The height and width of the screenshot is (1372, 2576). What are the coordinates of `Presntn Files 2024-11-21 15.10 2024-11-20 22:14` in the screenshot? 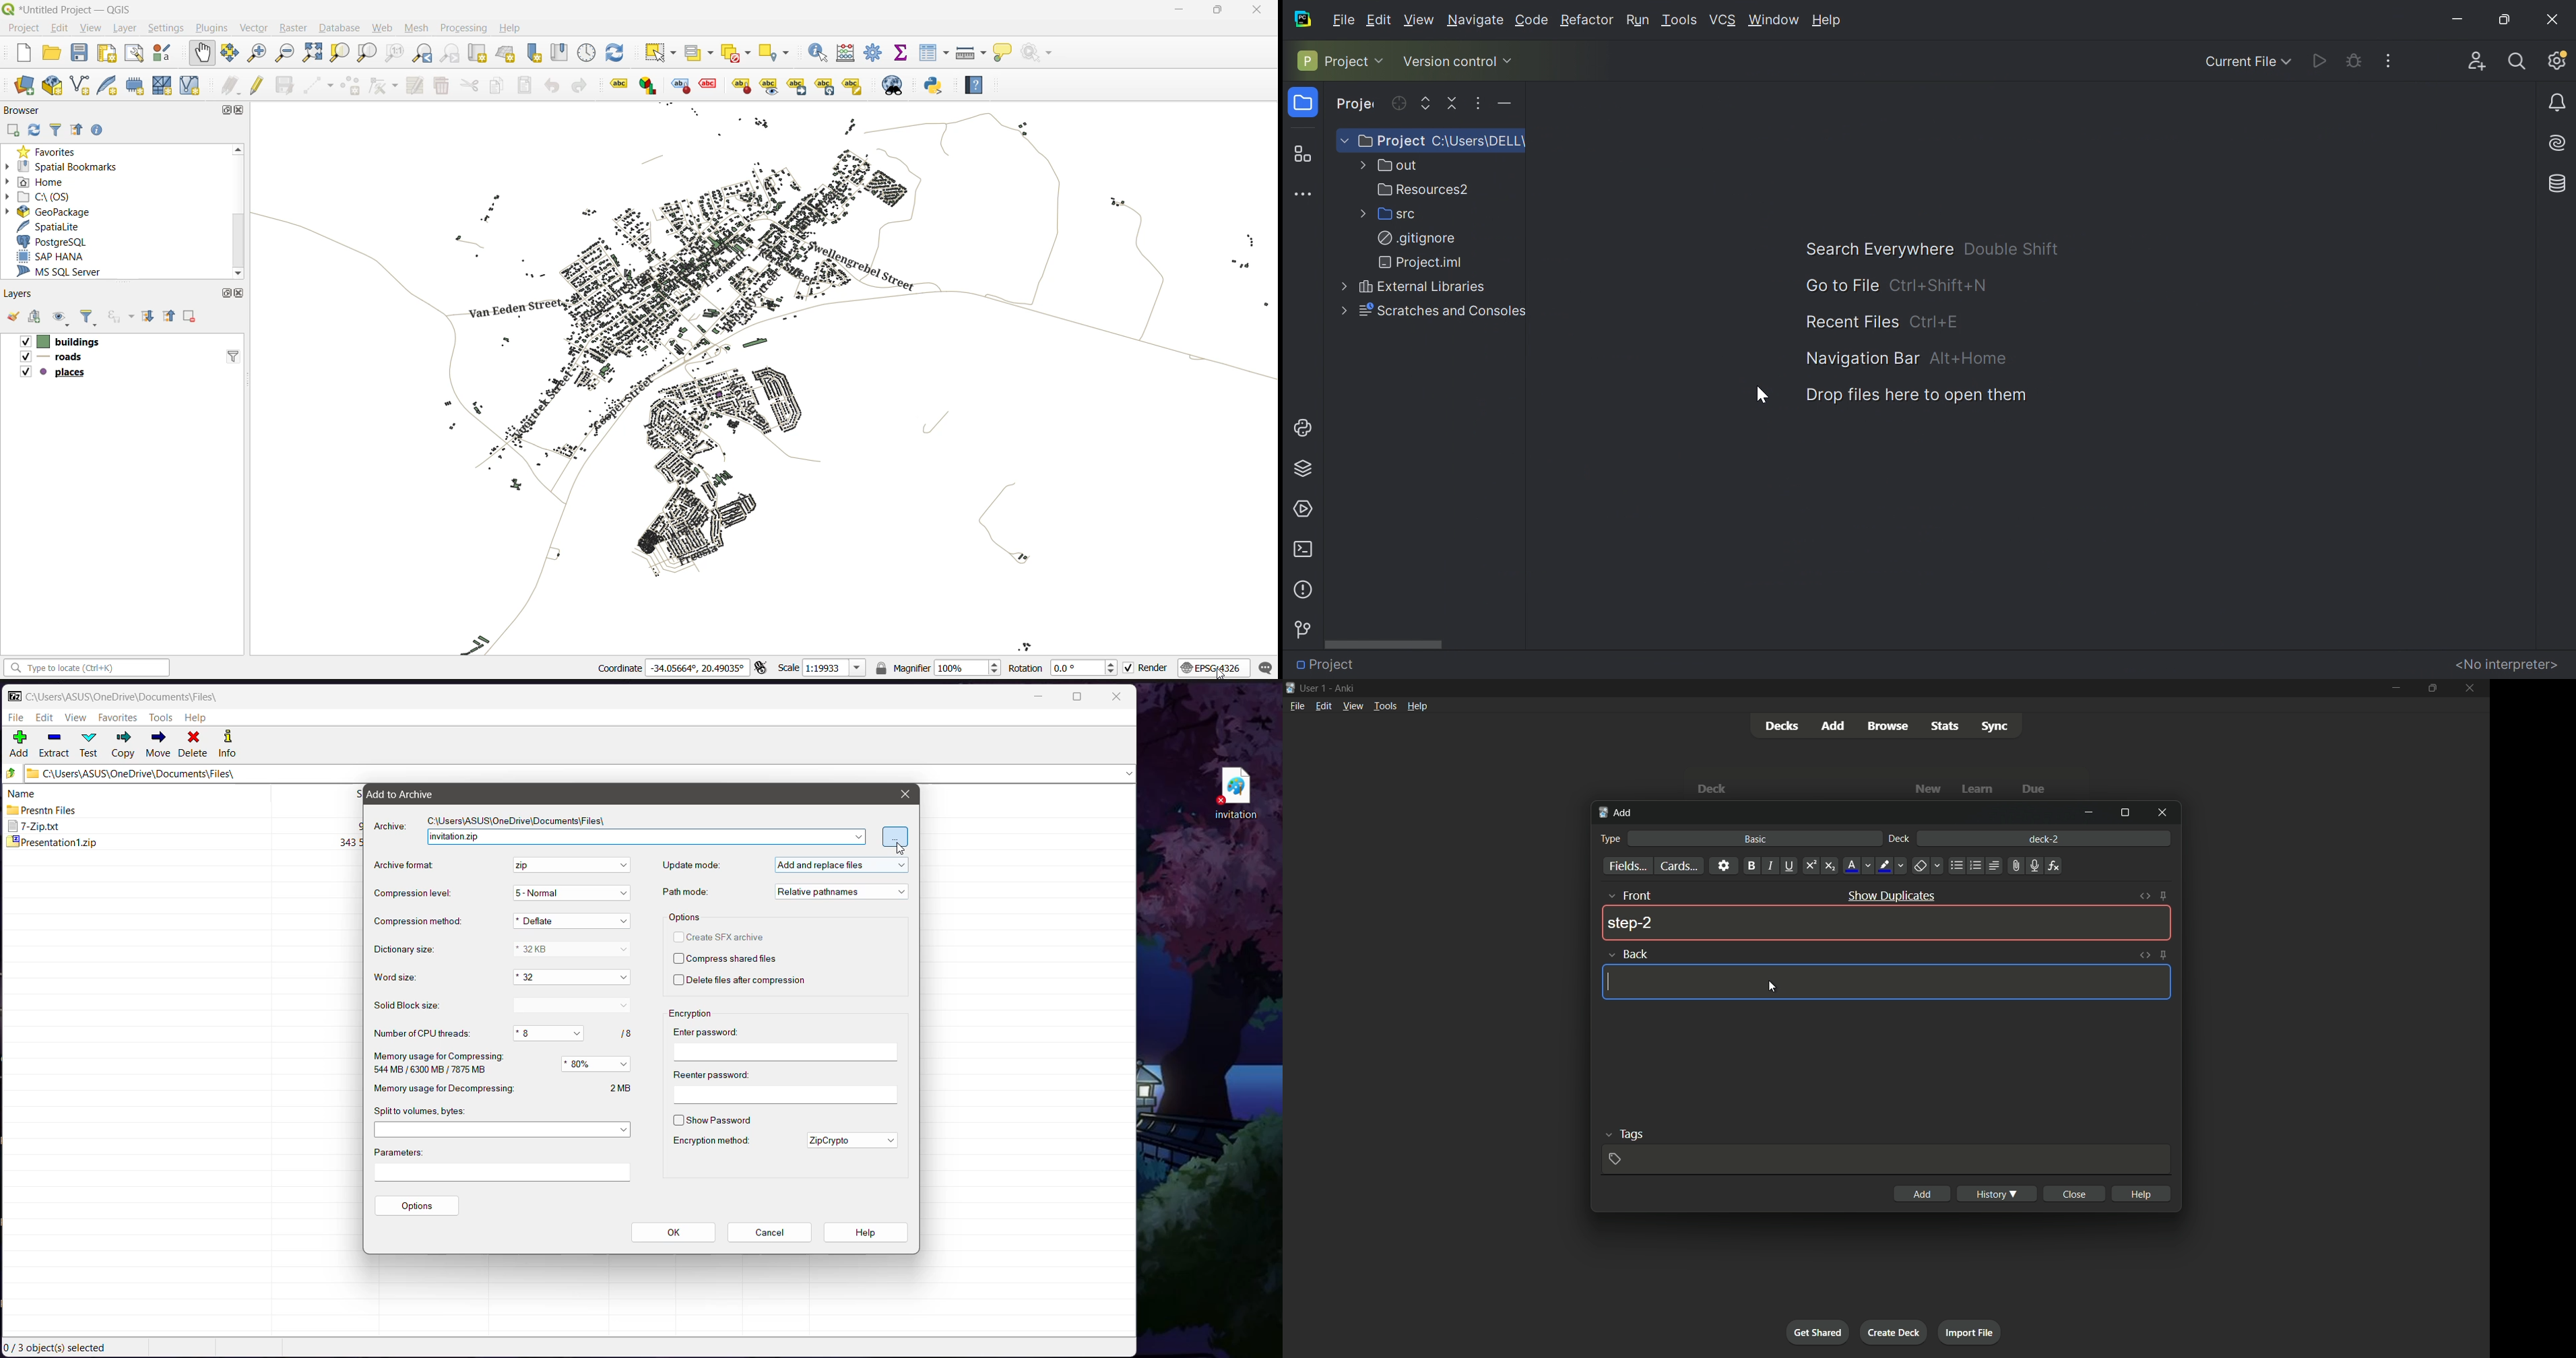 It's located at (184, 810).